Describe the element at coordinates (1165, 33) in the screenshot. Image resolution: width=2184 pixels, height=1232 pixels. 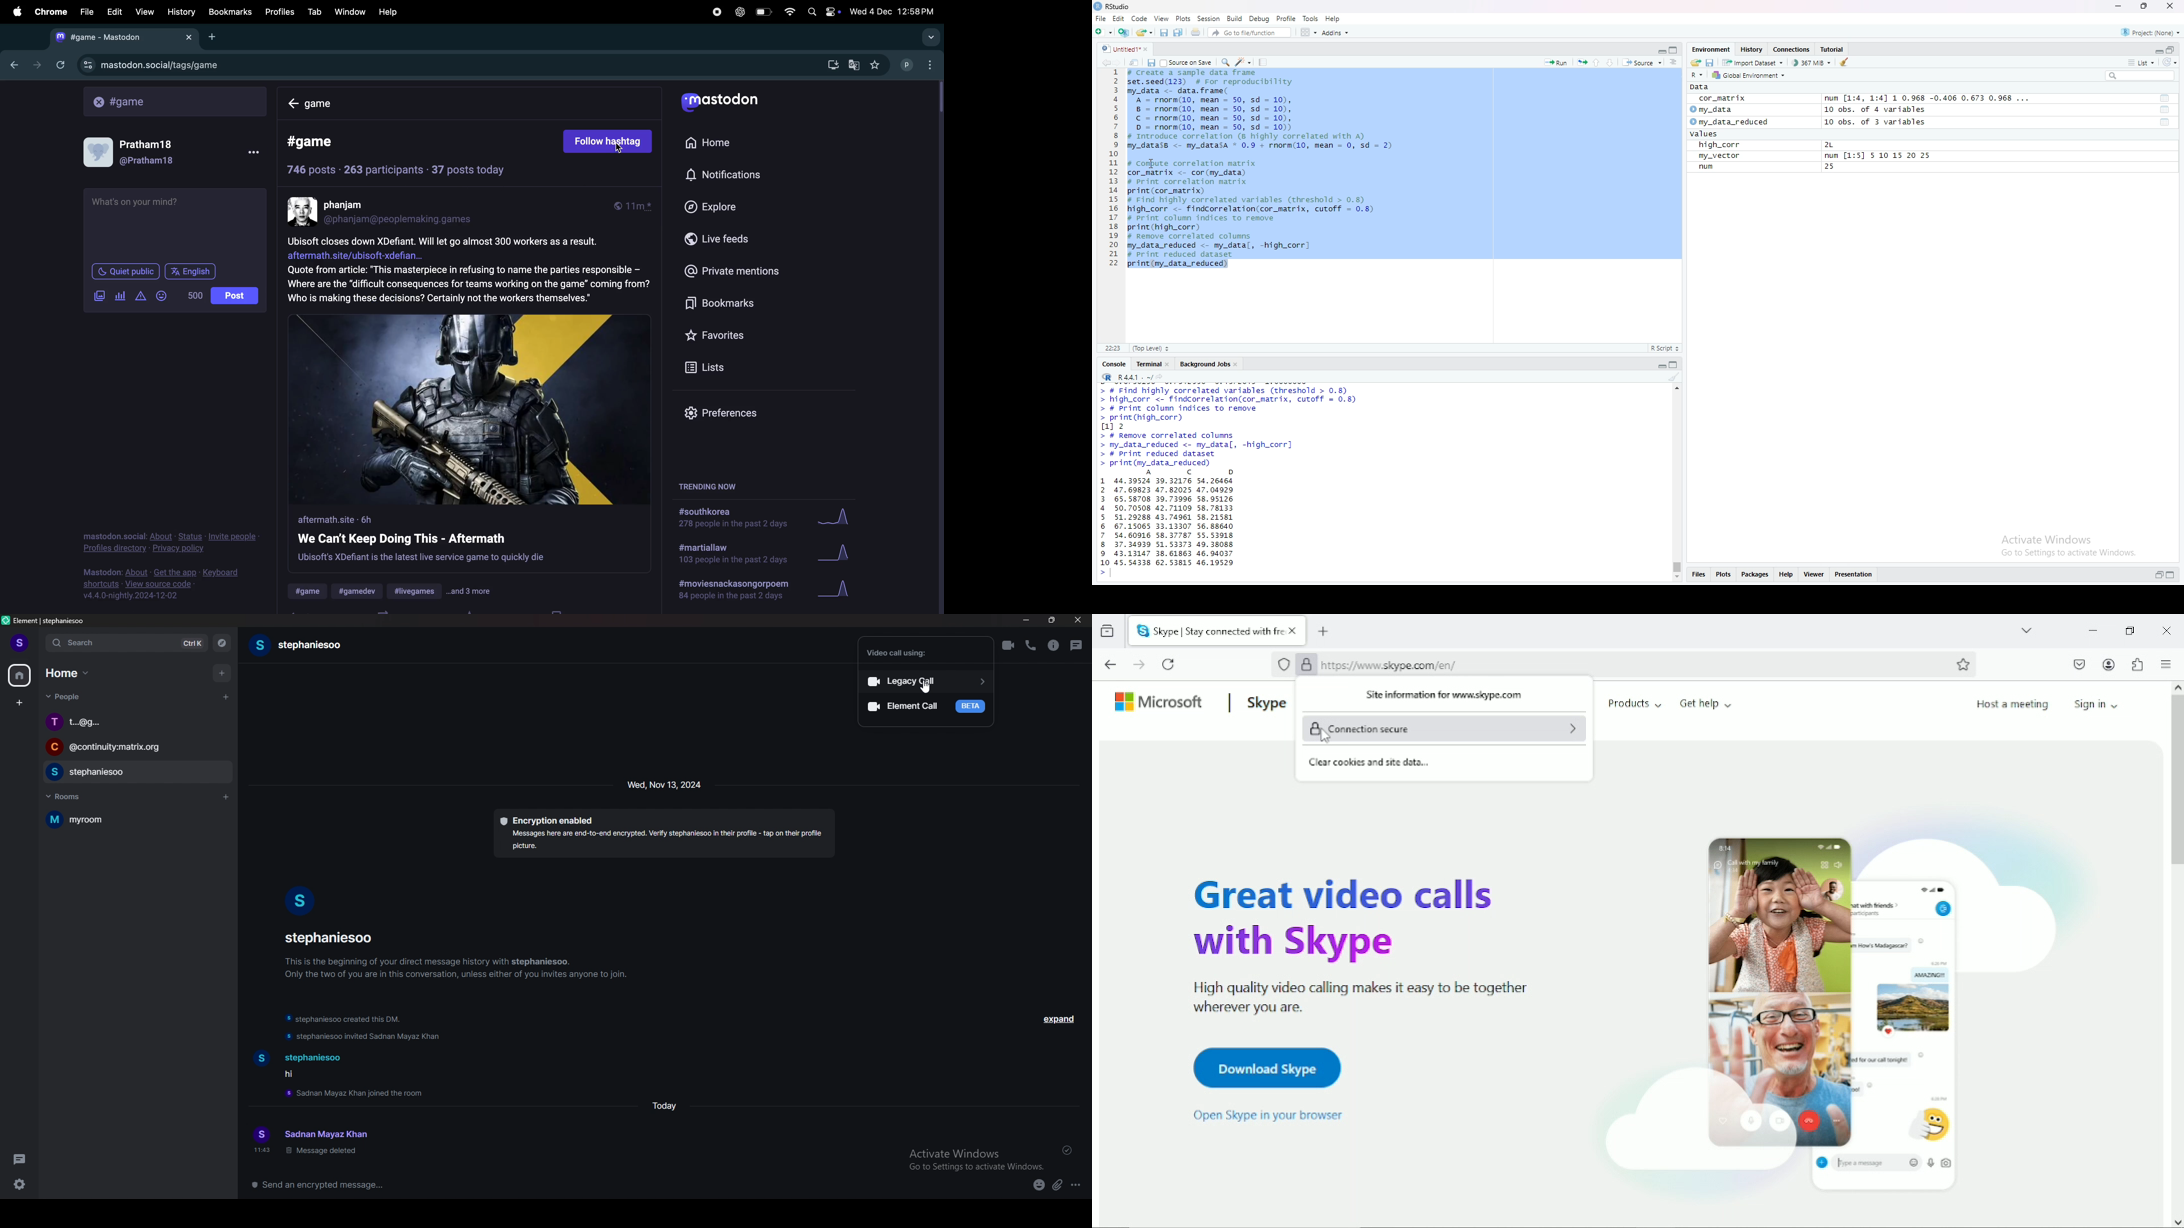
I see `save` at that location.